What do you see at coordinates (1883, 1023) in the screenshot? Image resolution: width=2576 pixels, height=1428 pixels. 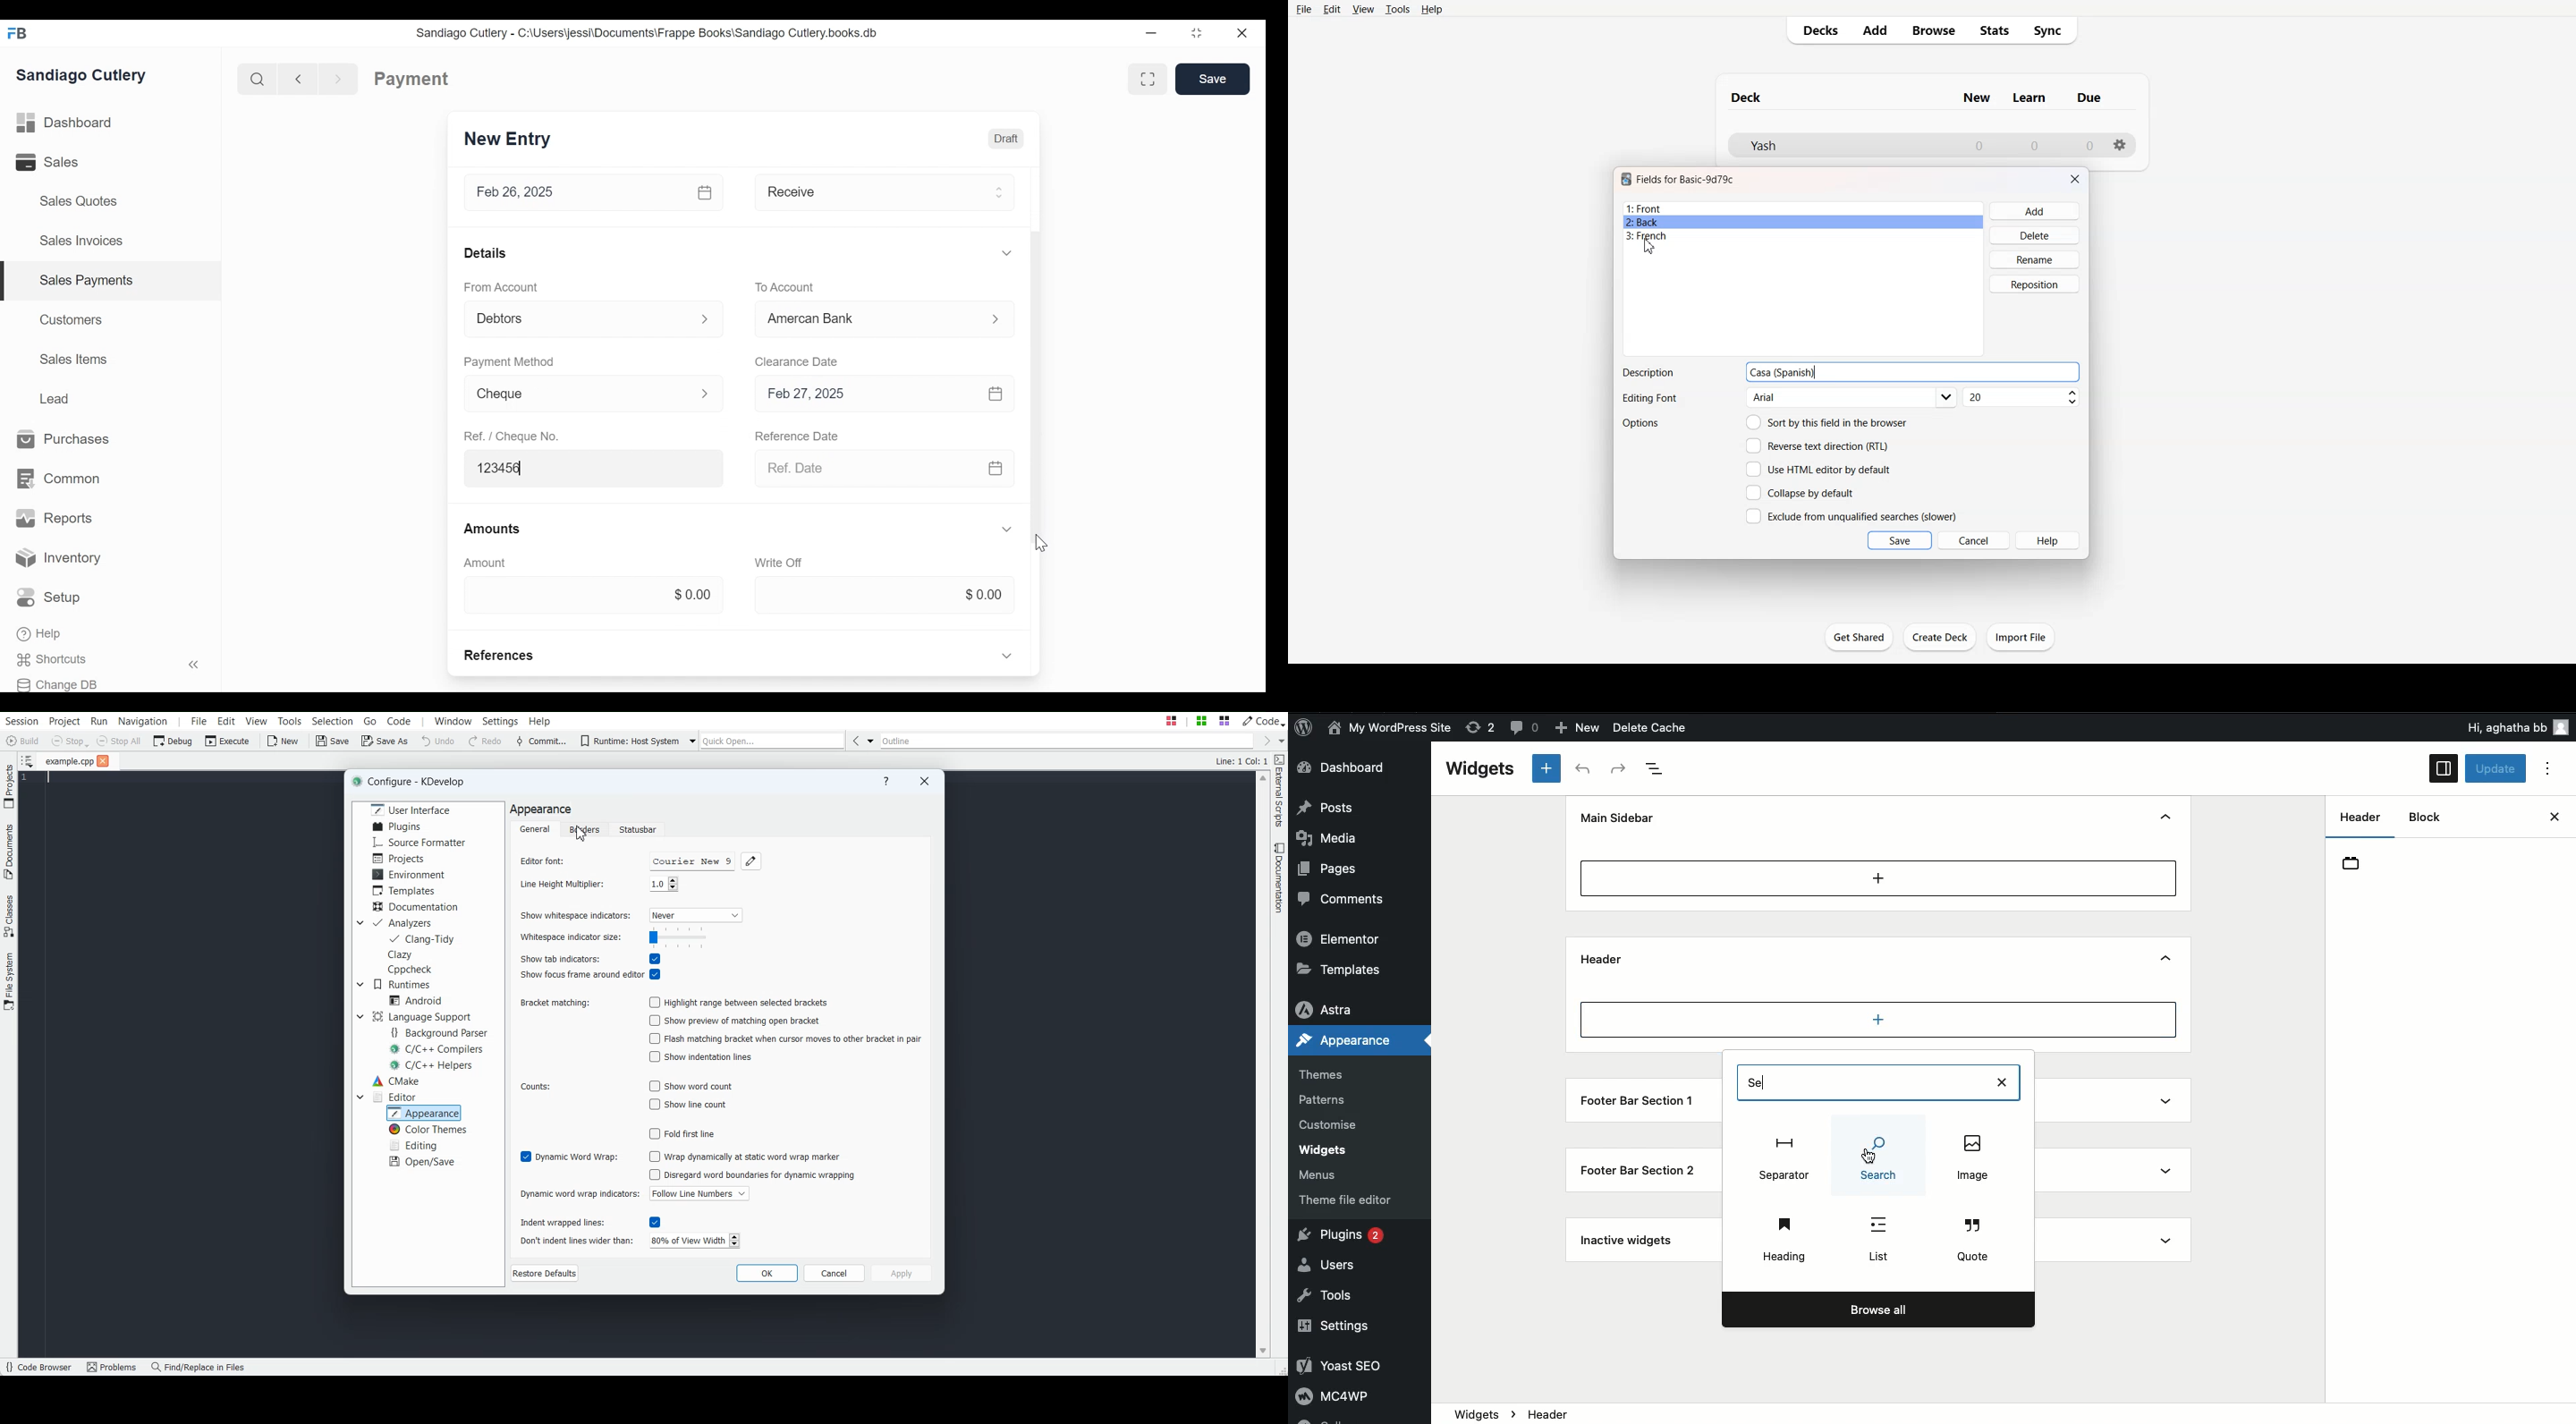 I see `add new block` at bounding box center [1883, 1023].